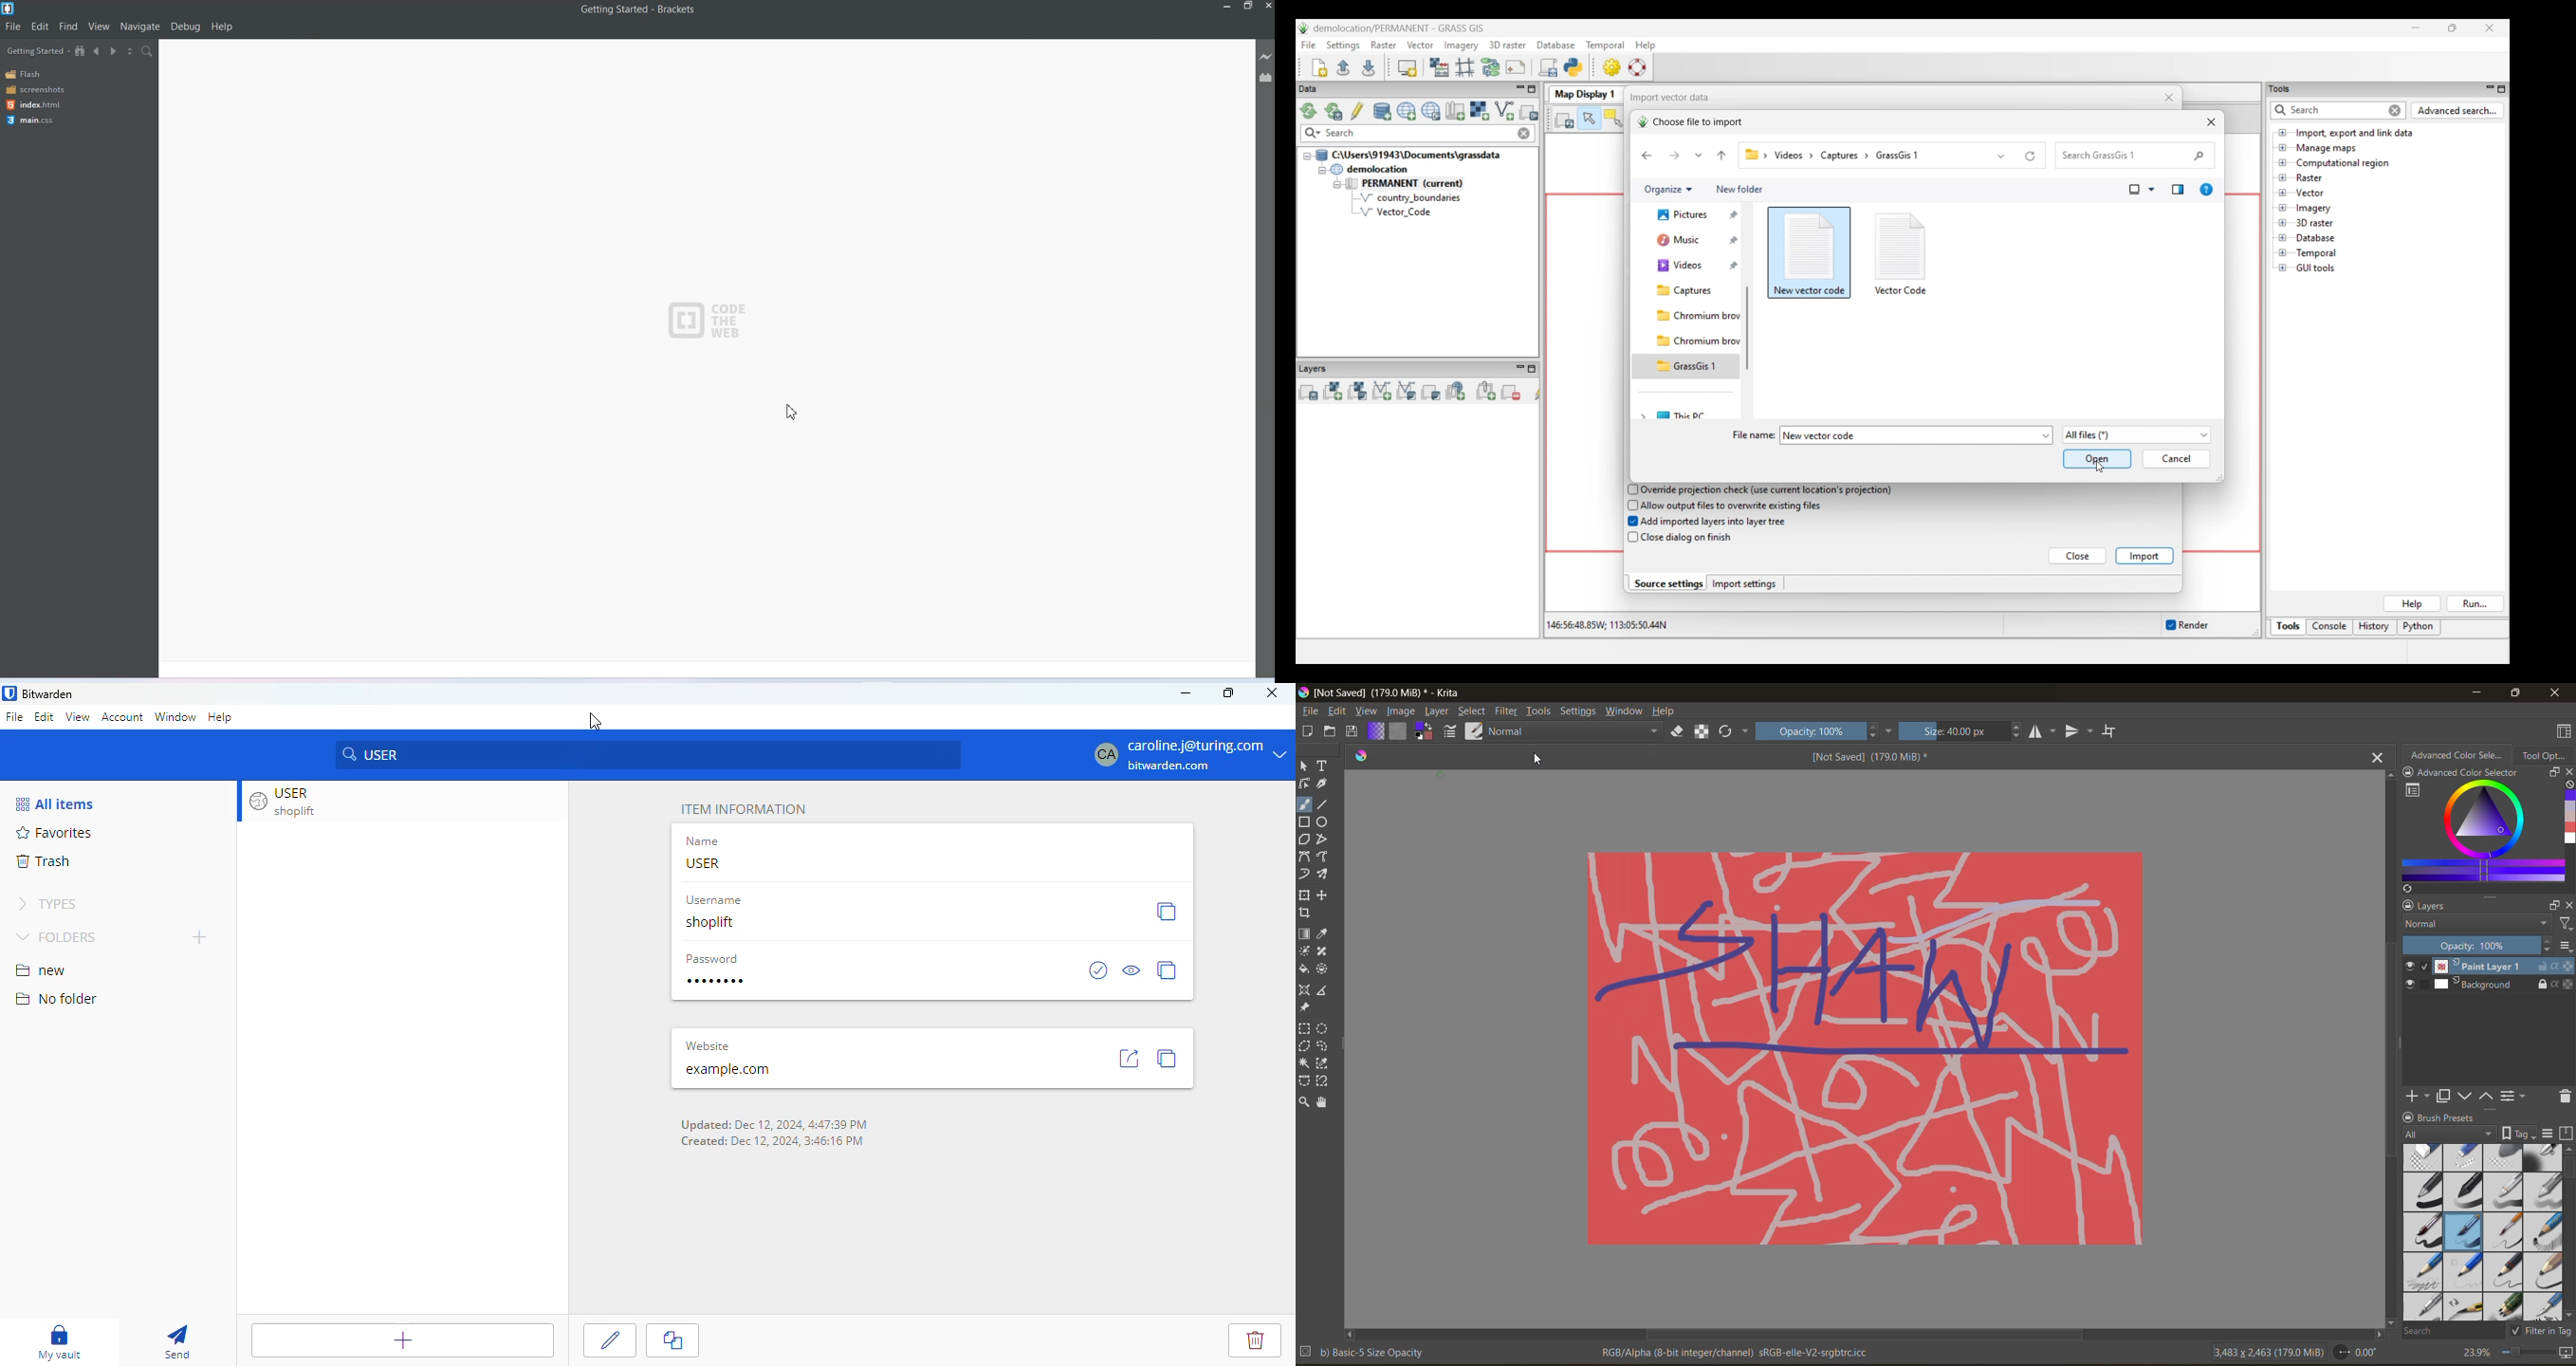  I want to click on tag, so click(2450, 1135).